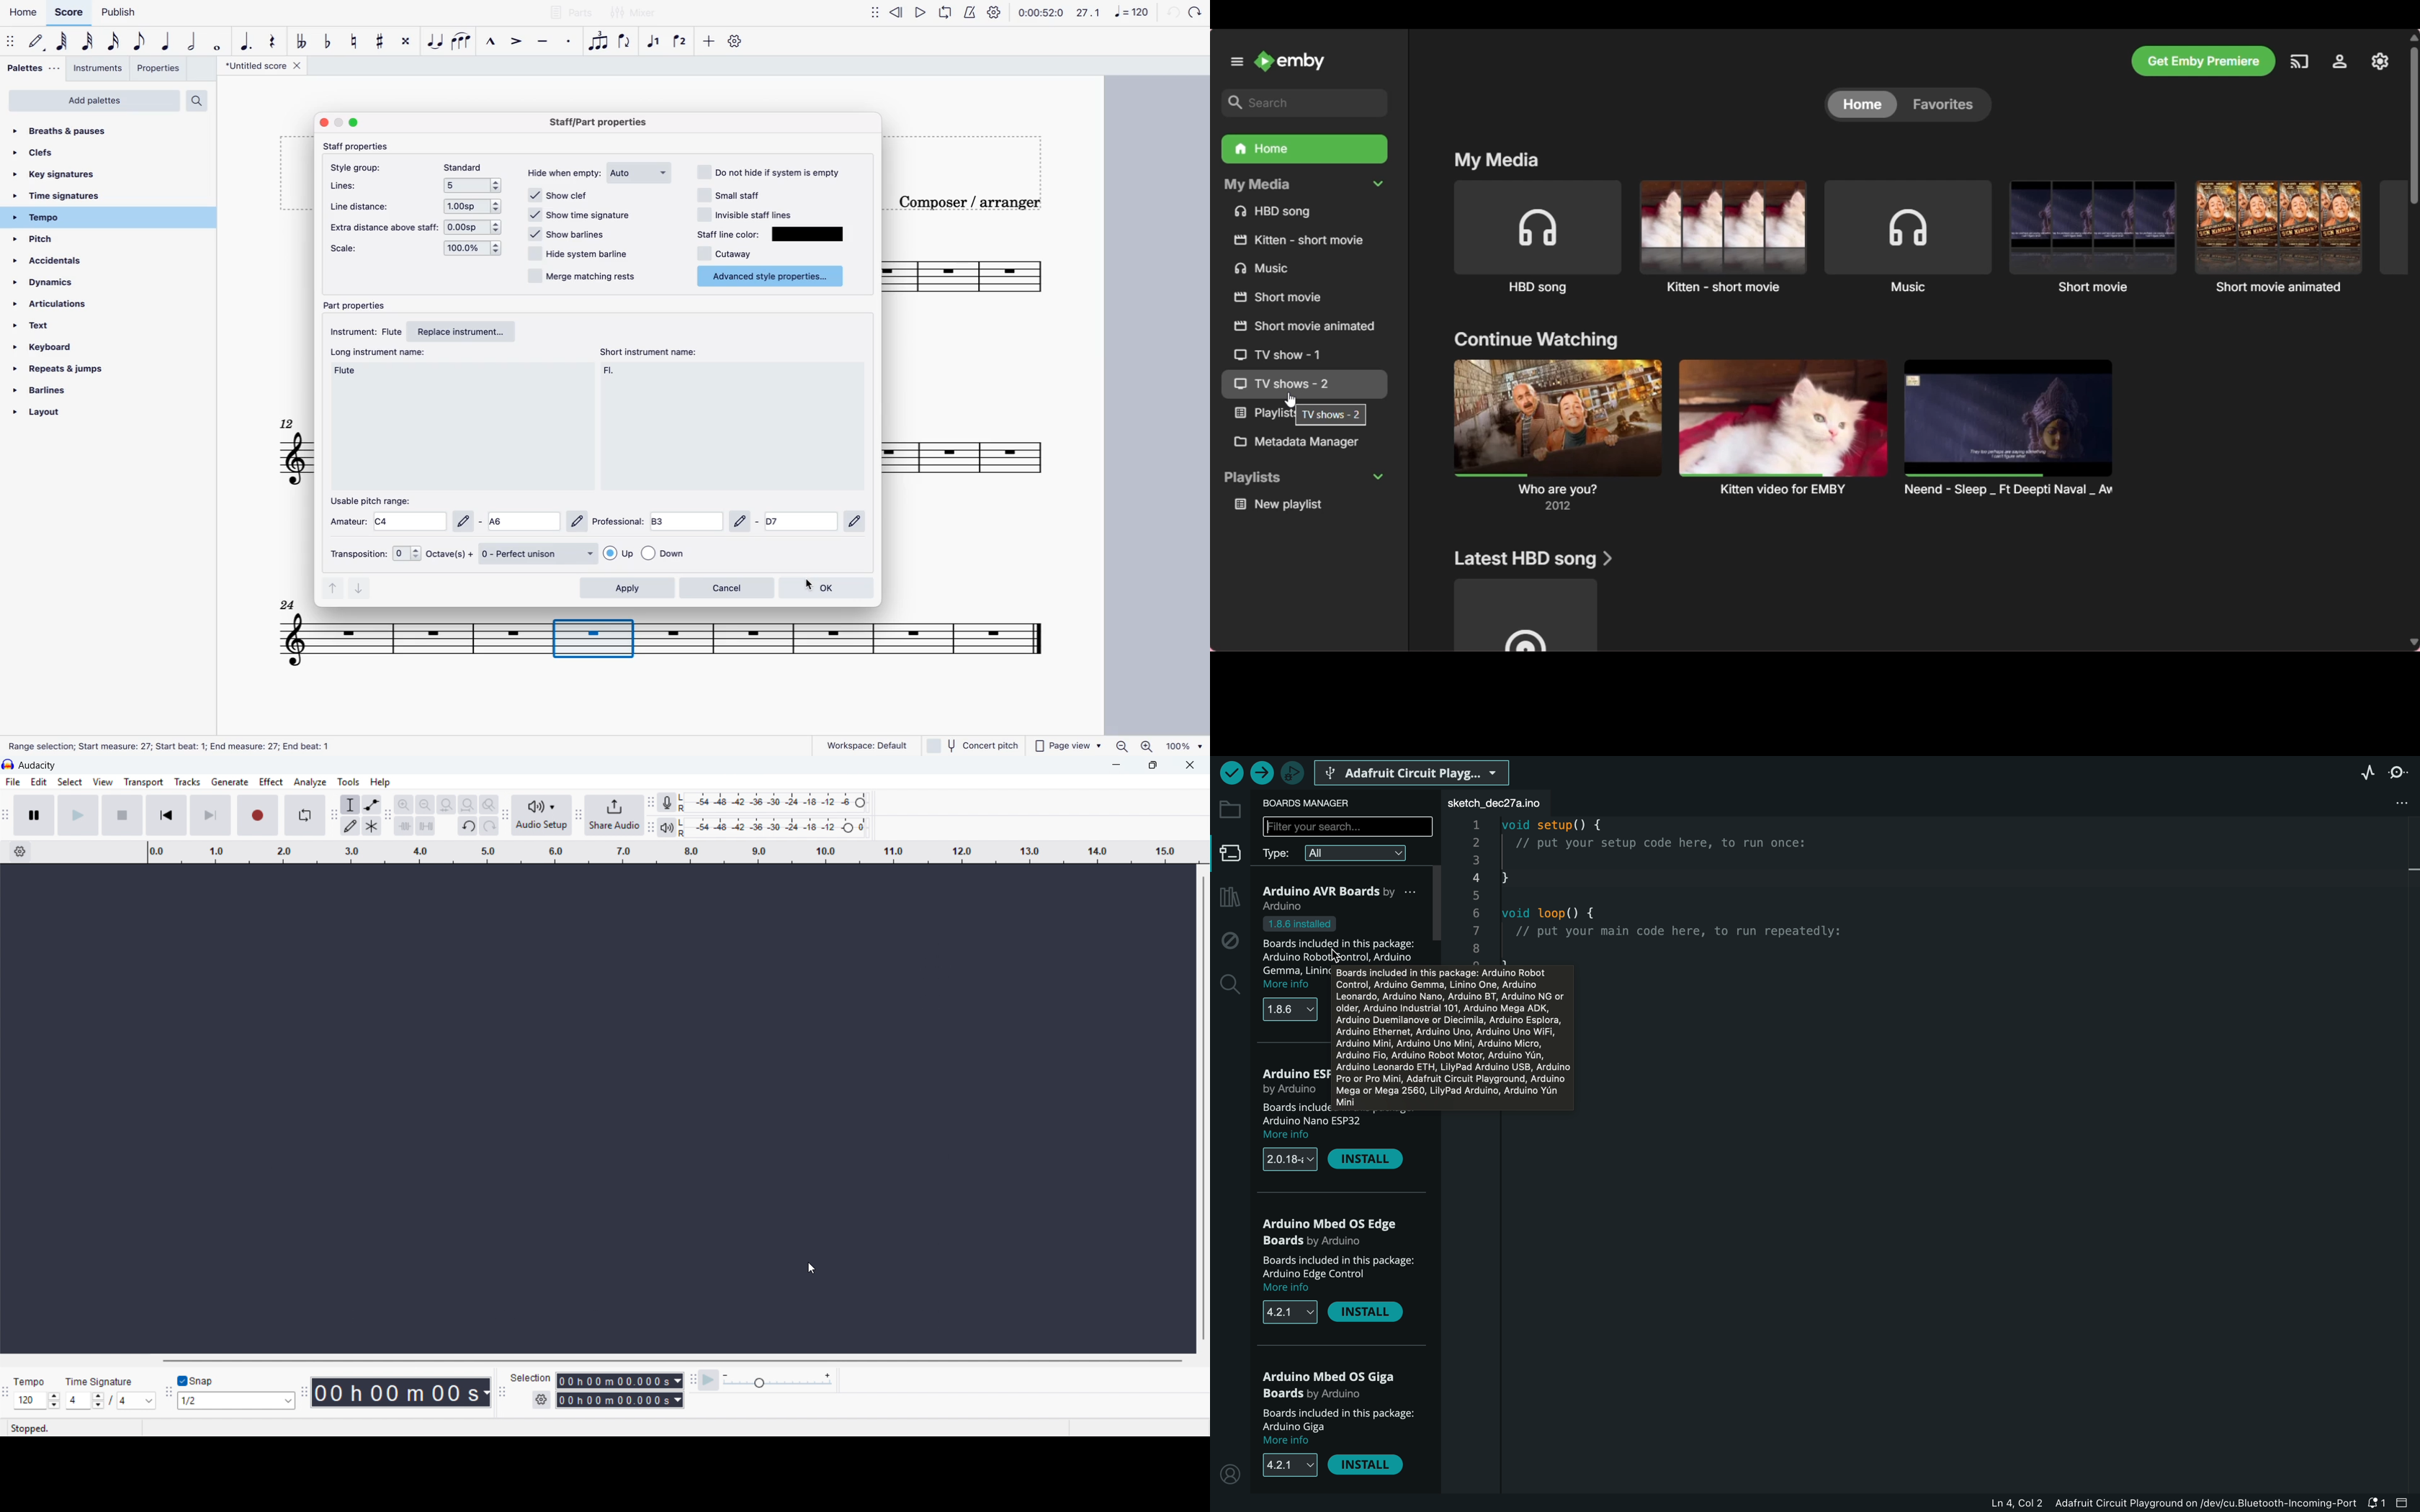 This screenshot has height=1512, width=2436. What do you see at coordinates (404, 41) in the screenshot?
I see `toggle double sharp` at bounding box center [404, 41].